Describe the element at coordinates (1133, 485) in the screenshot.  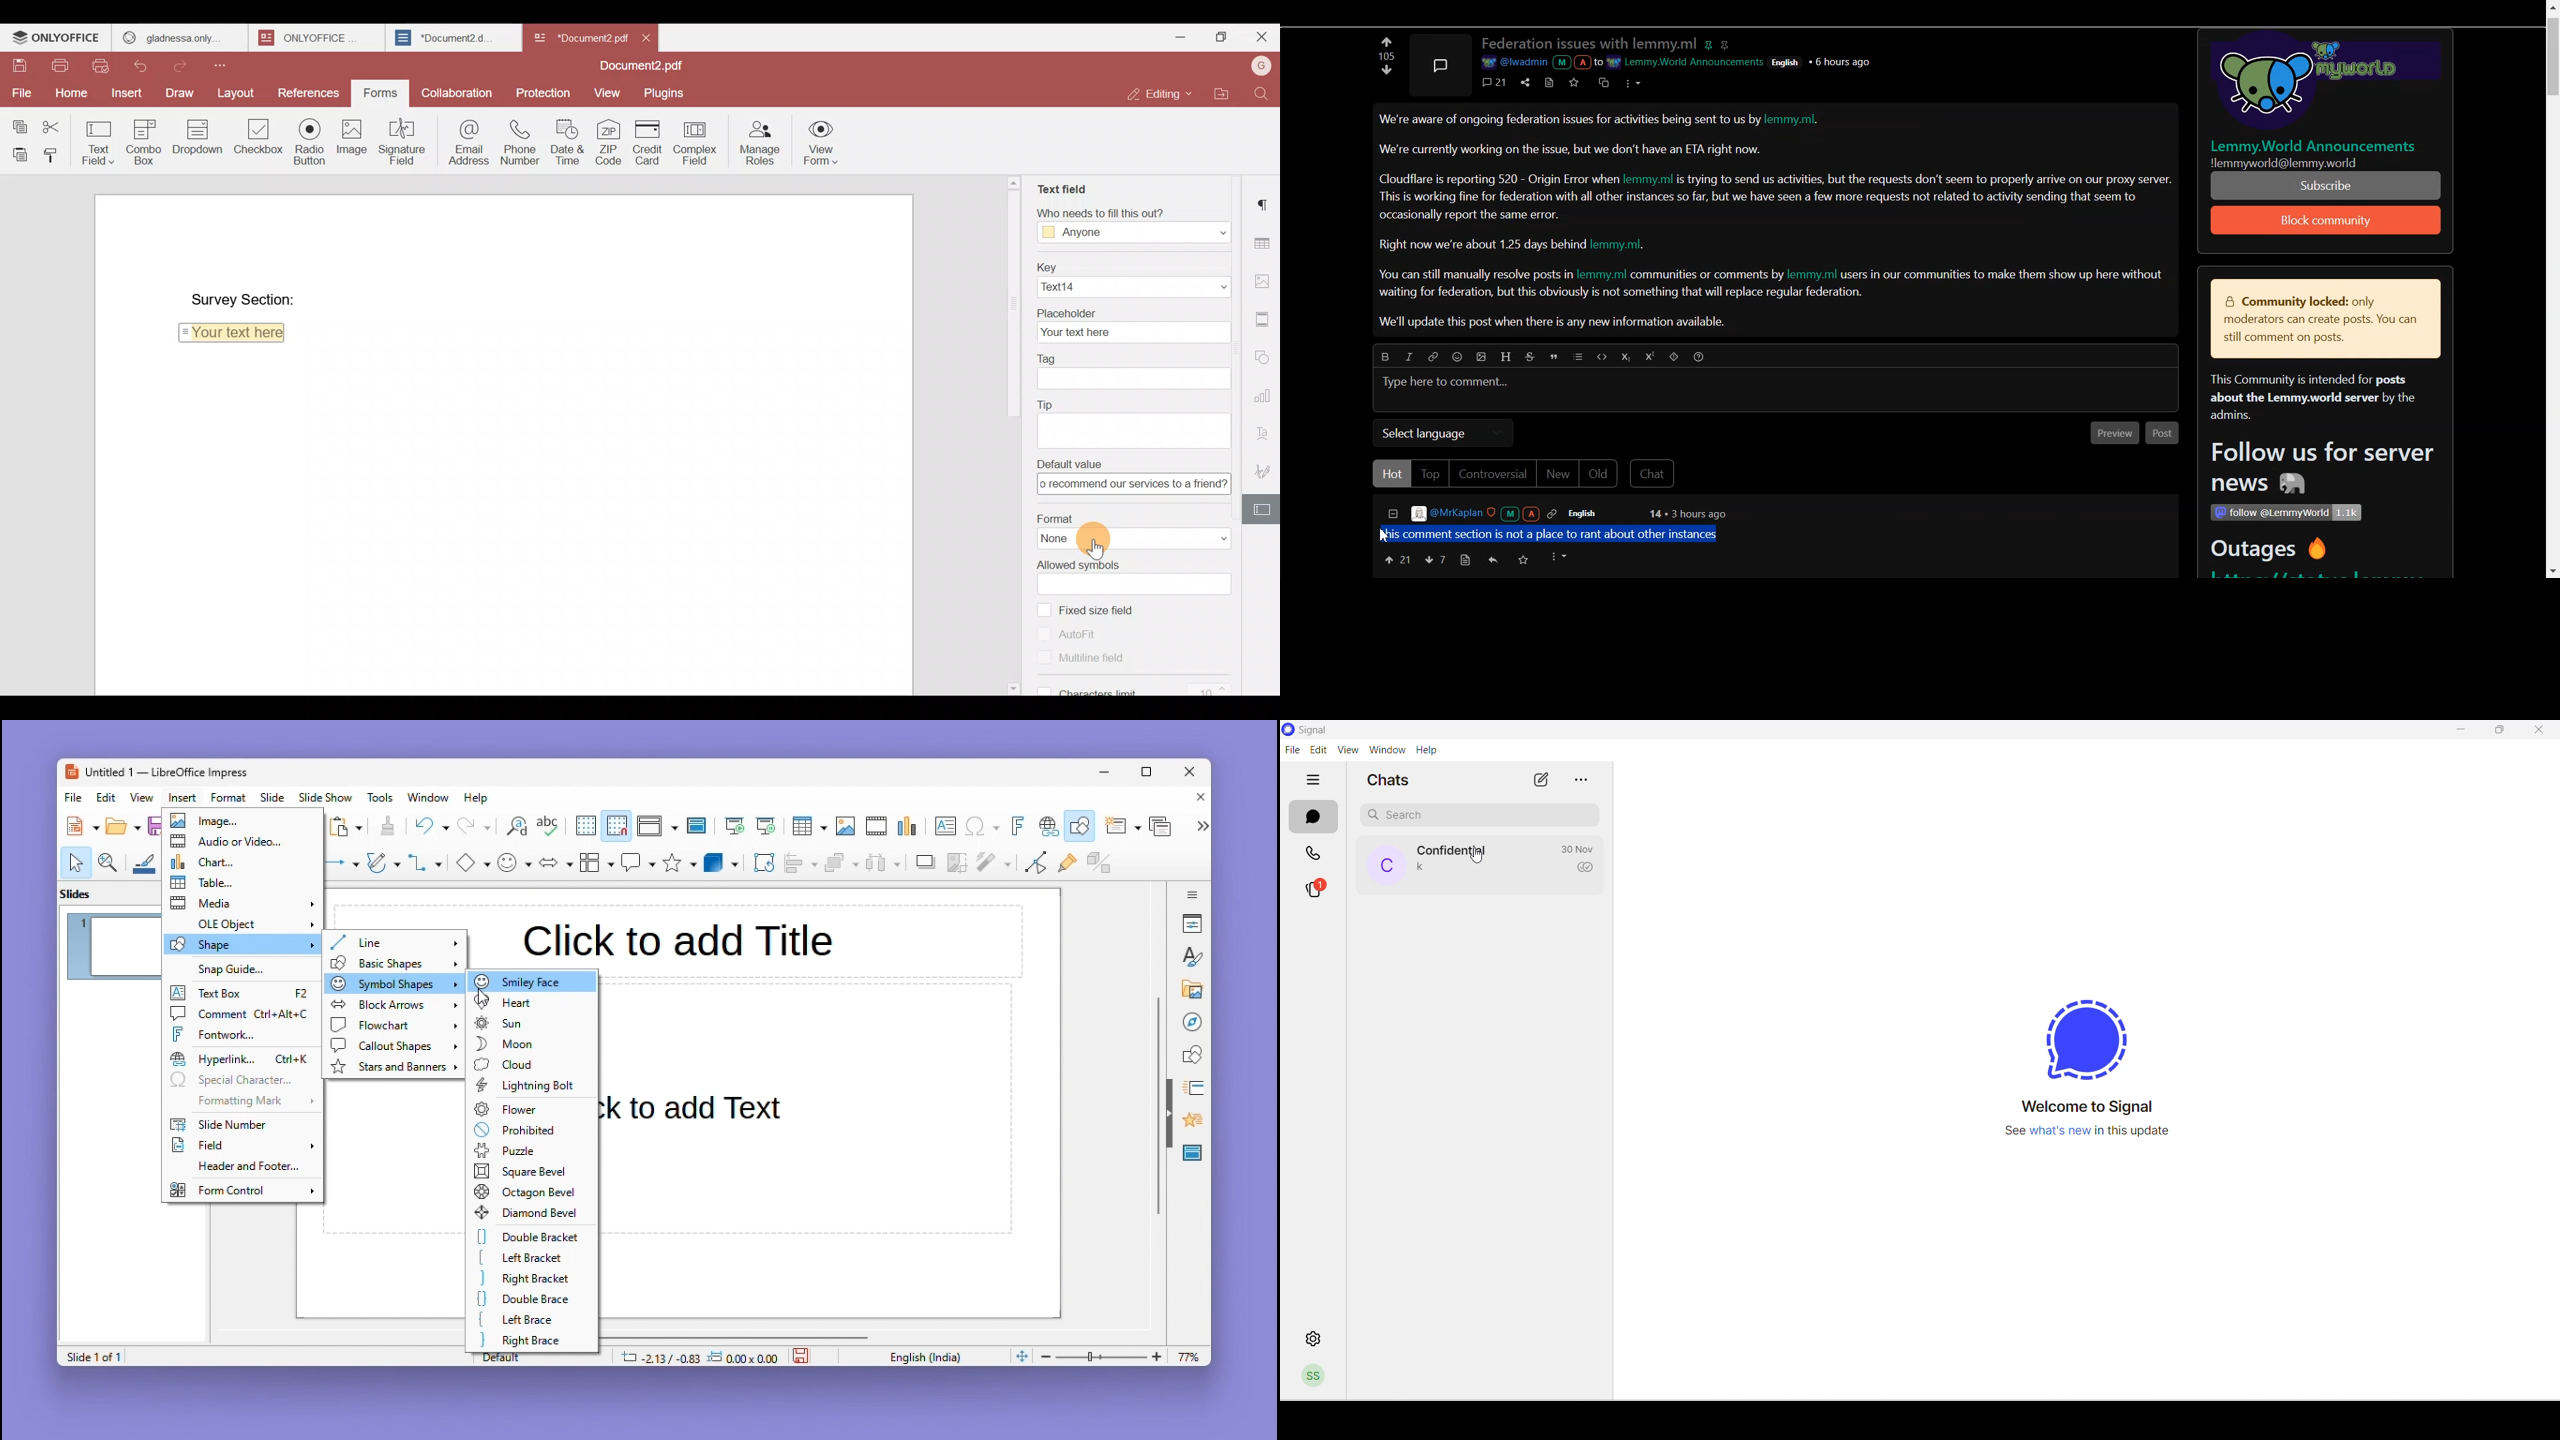
I see `textbox` at that location.